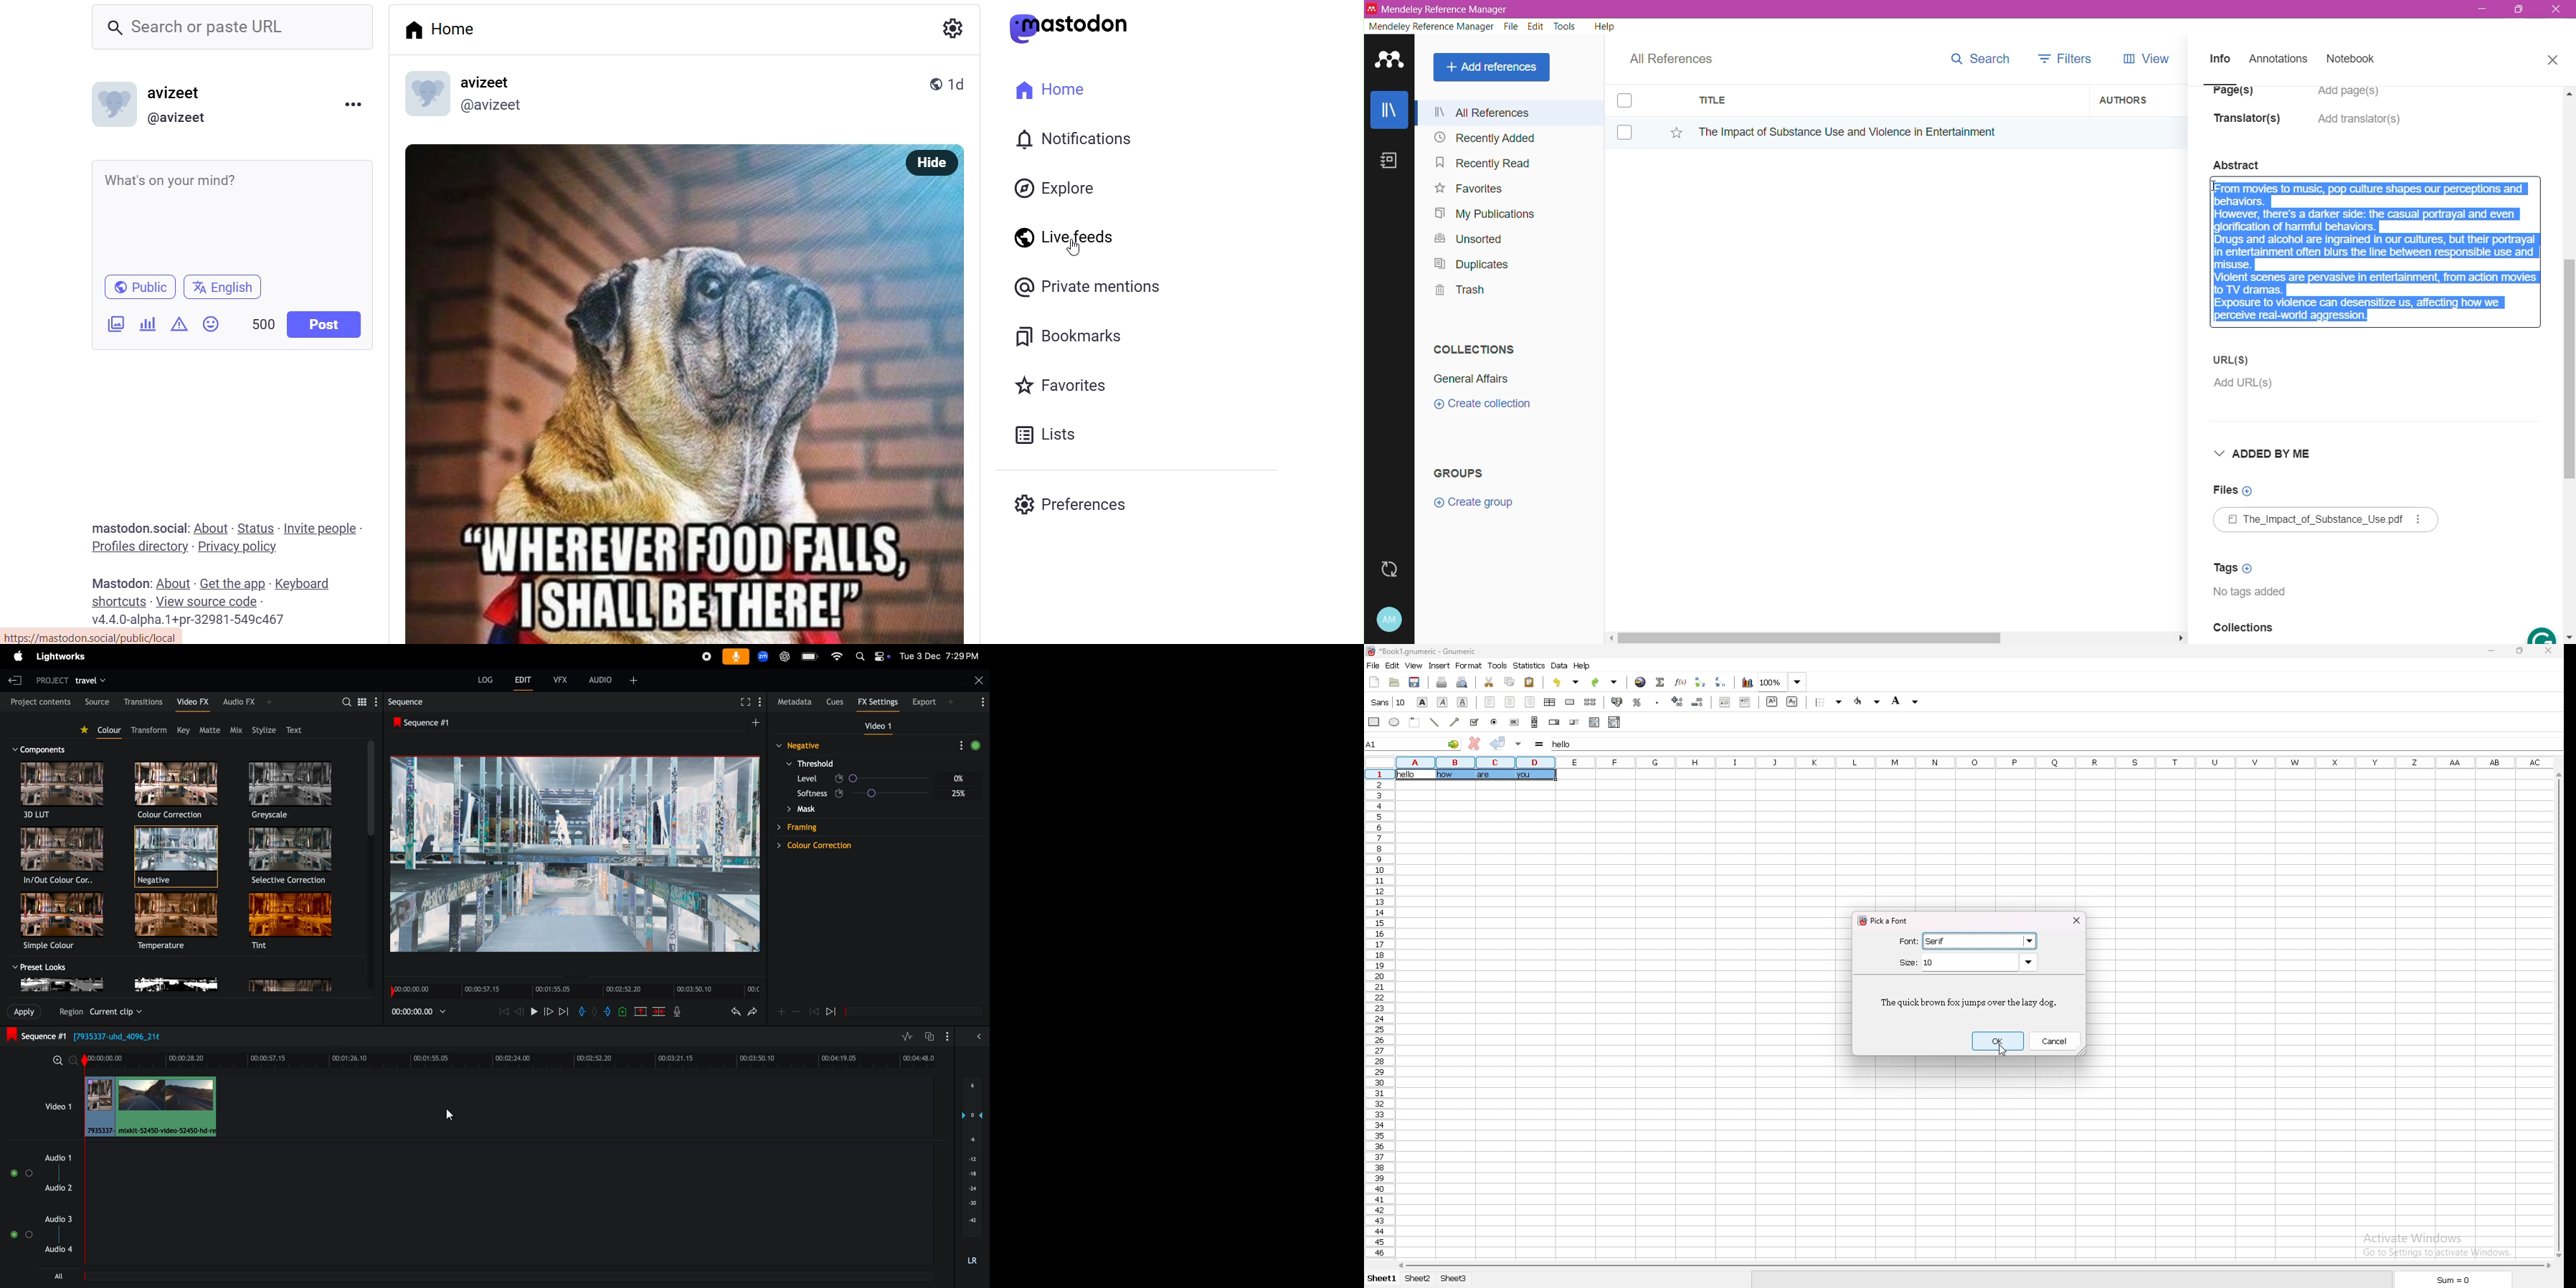 This screenshot has width=2576, height=1288. Describe the element at coordinates (2144, 59) in the screenshot. I see `View` at that location.